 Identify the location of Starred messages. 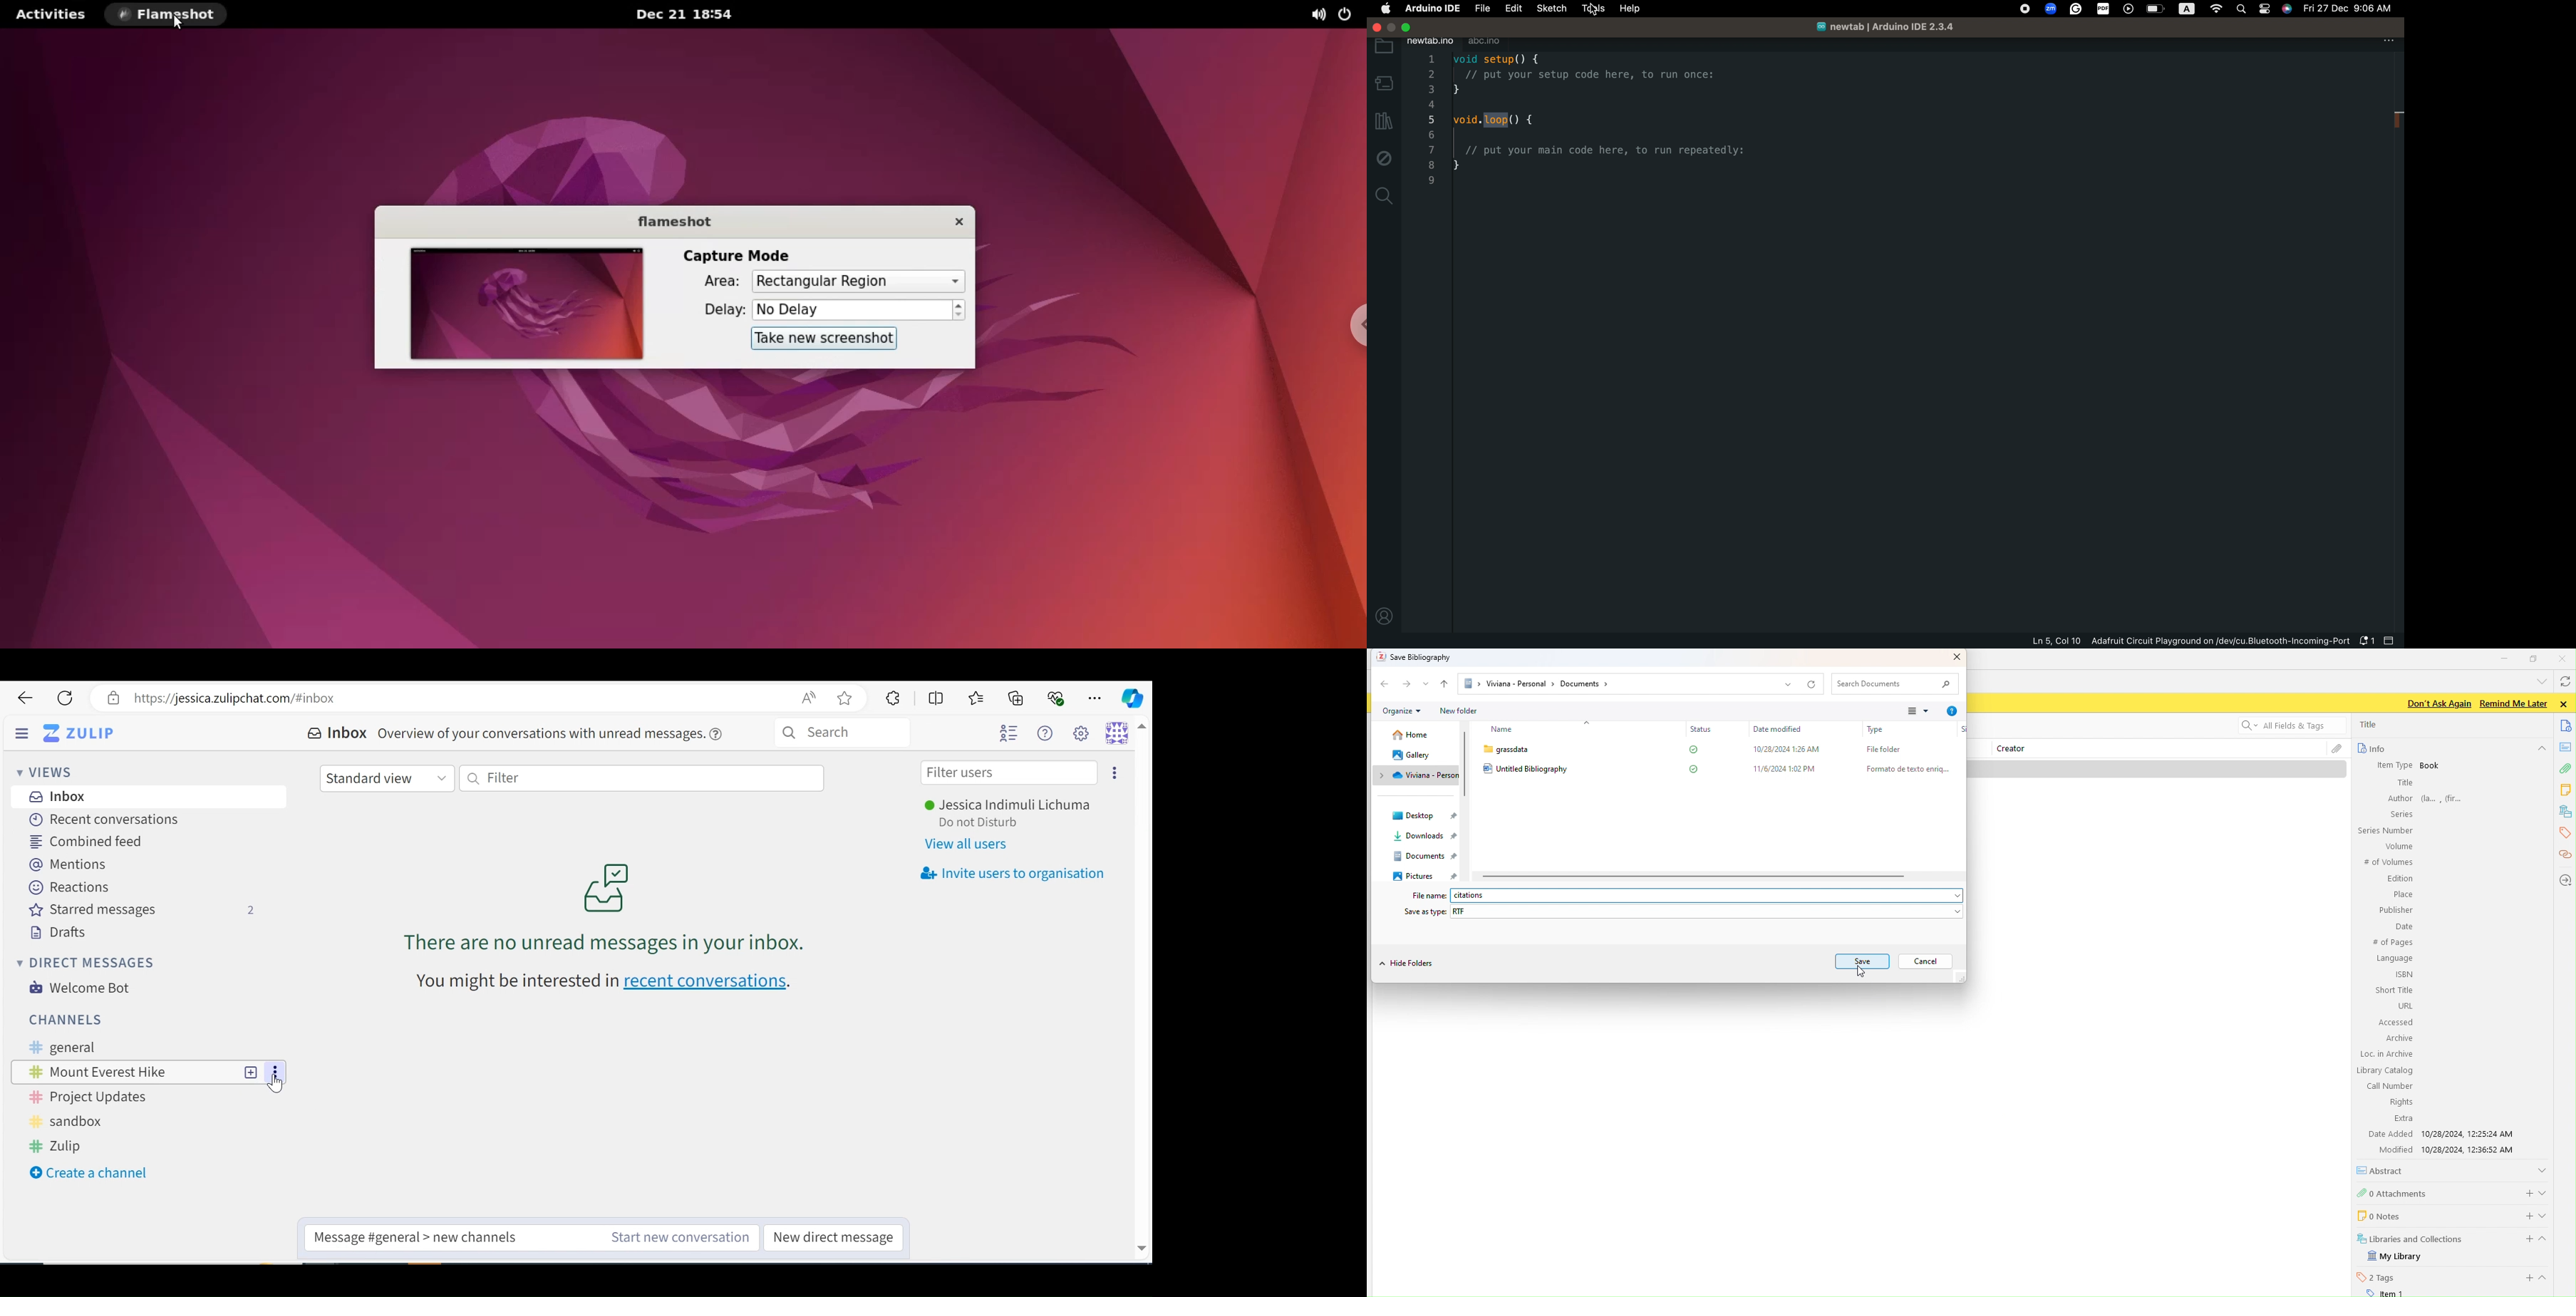
(144, 911).